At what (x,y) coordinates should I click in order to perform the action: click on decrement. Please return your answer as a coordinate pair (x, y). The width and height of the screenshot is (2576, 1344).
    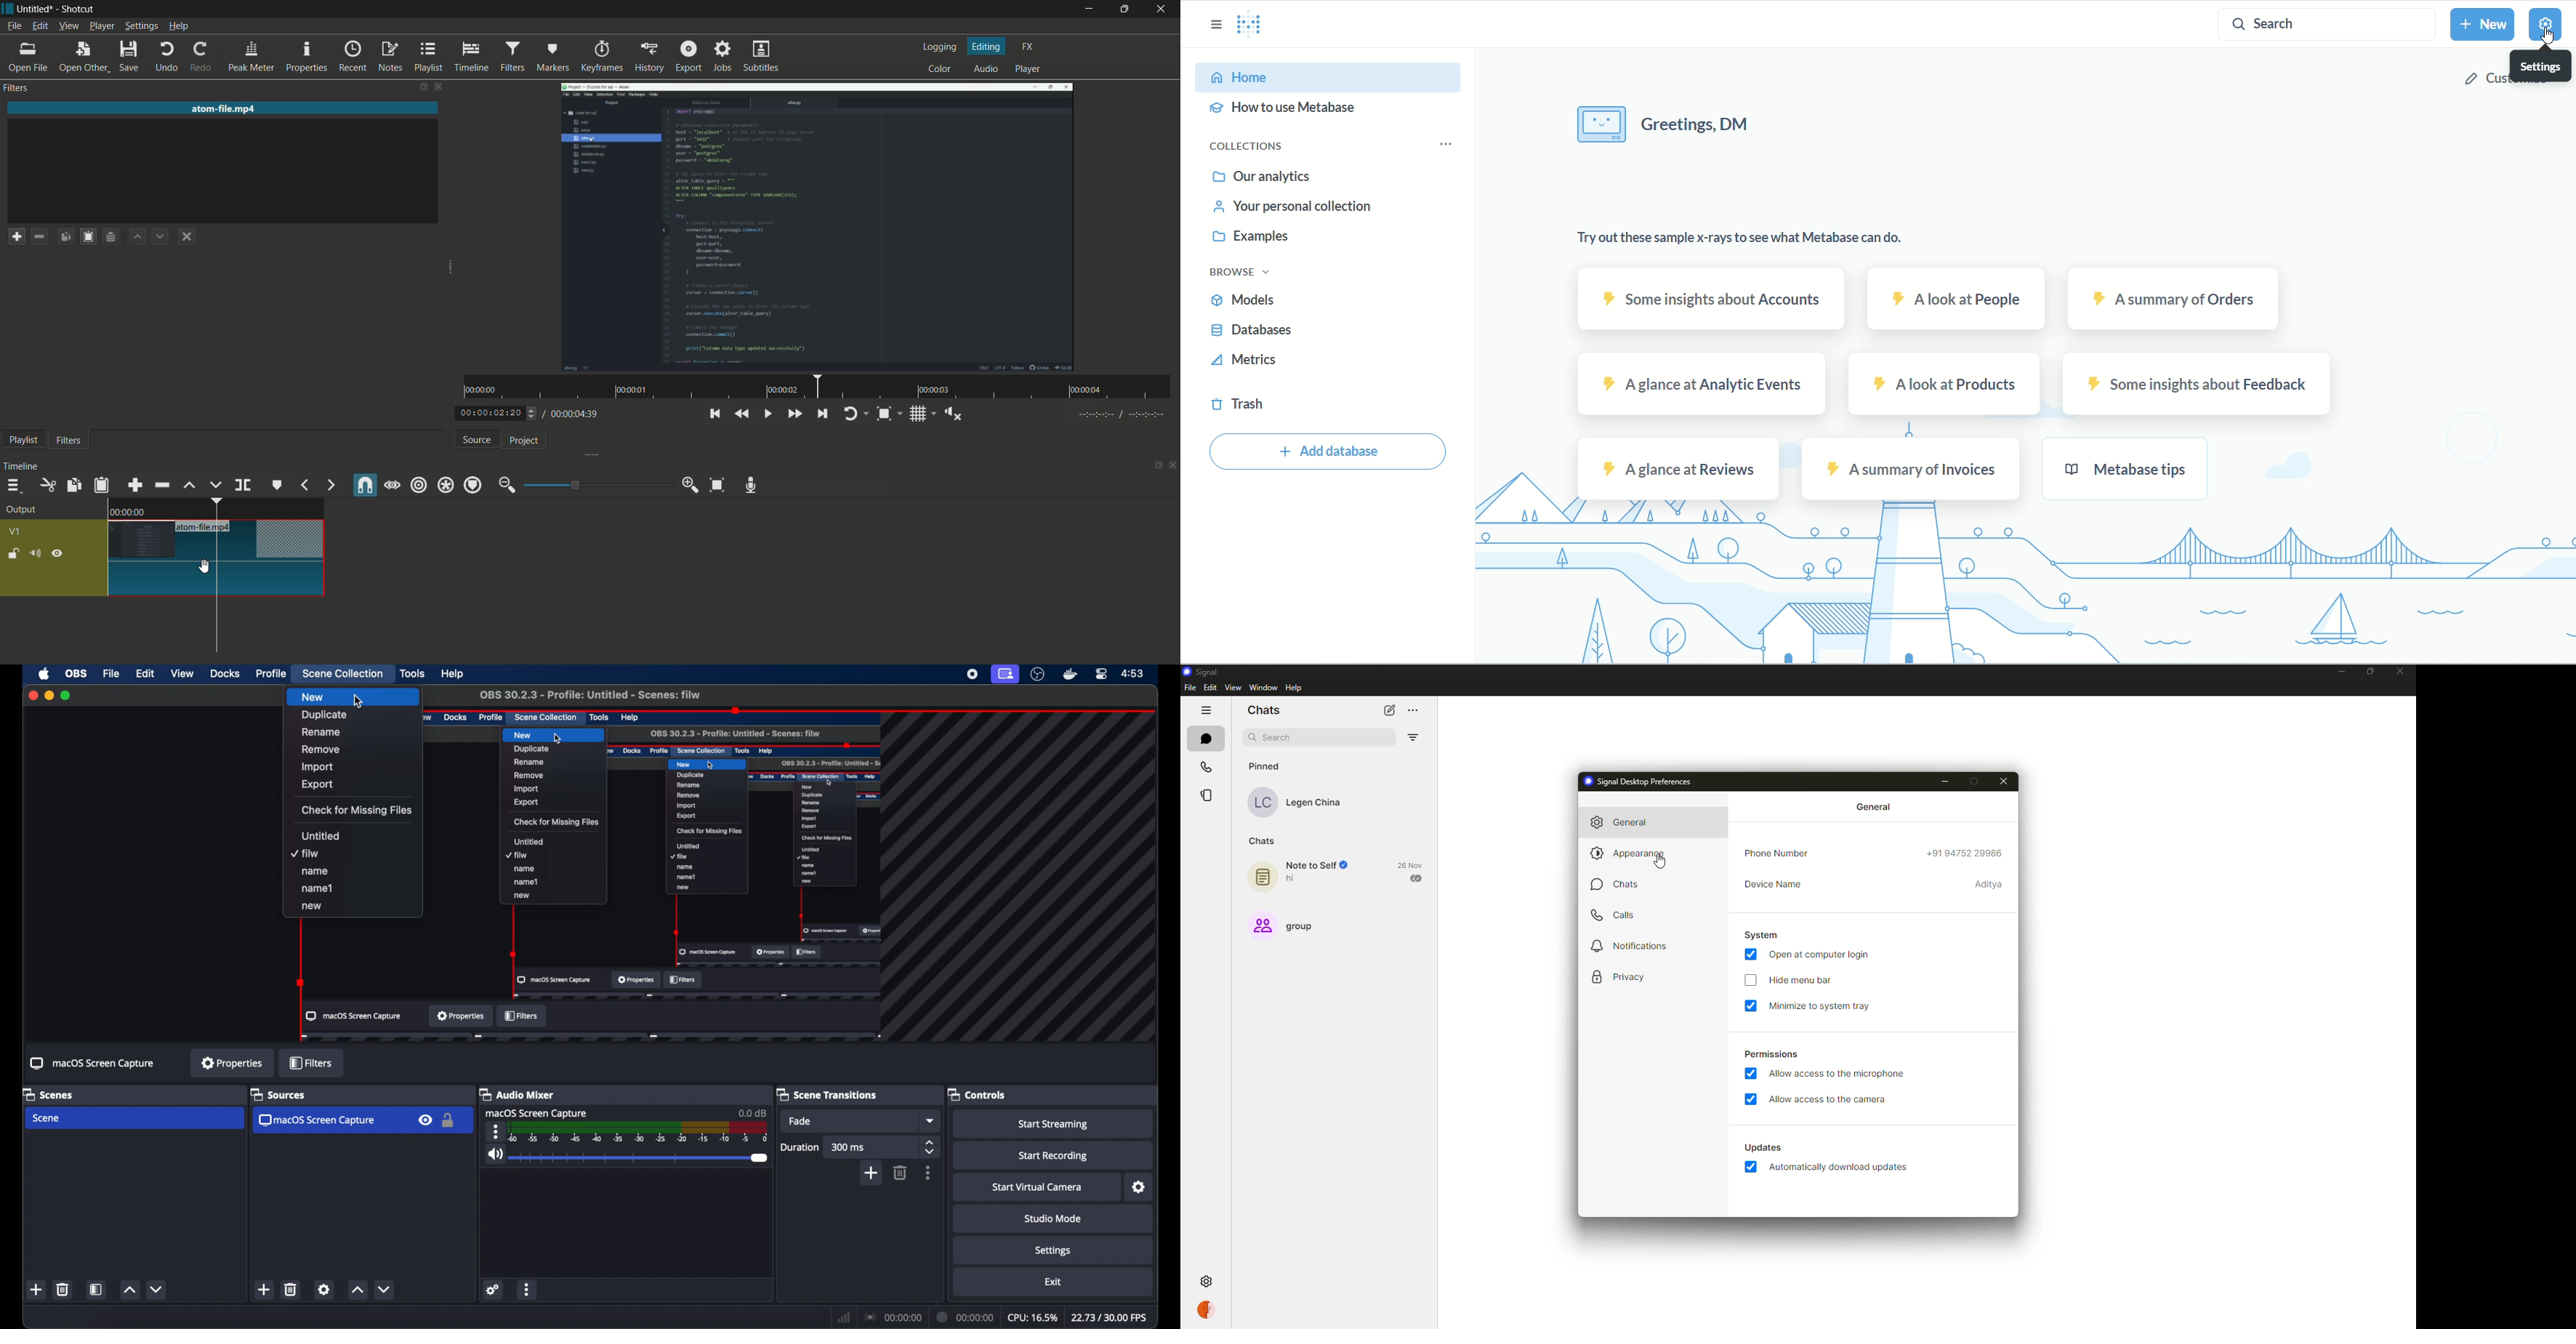
    Looking at the image, I should click on (157, 1289).